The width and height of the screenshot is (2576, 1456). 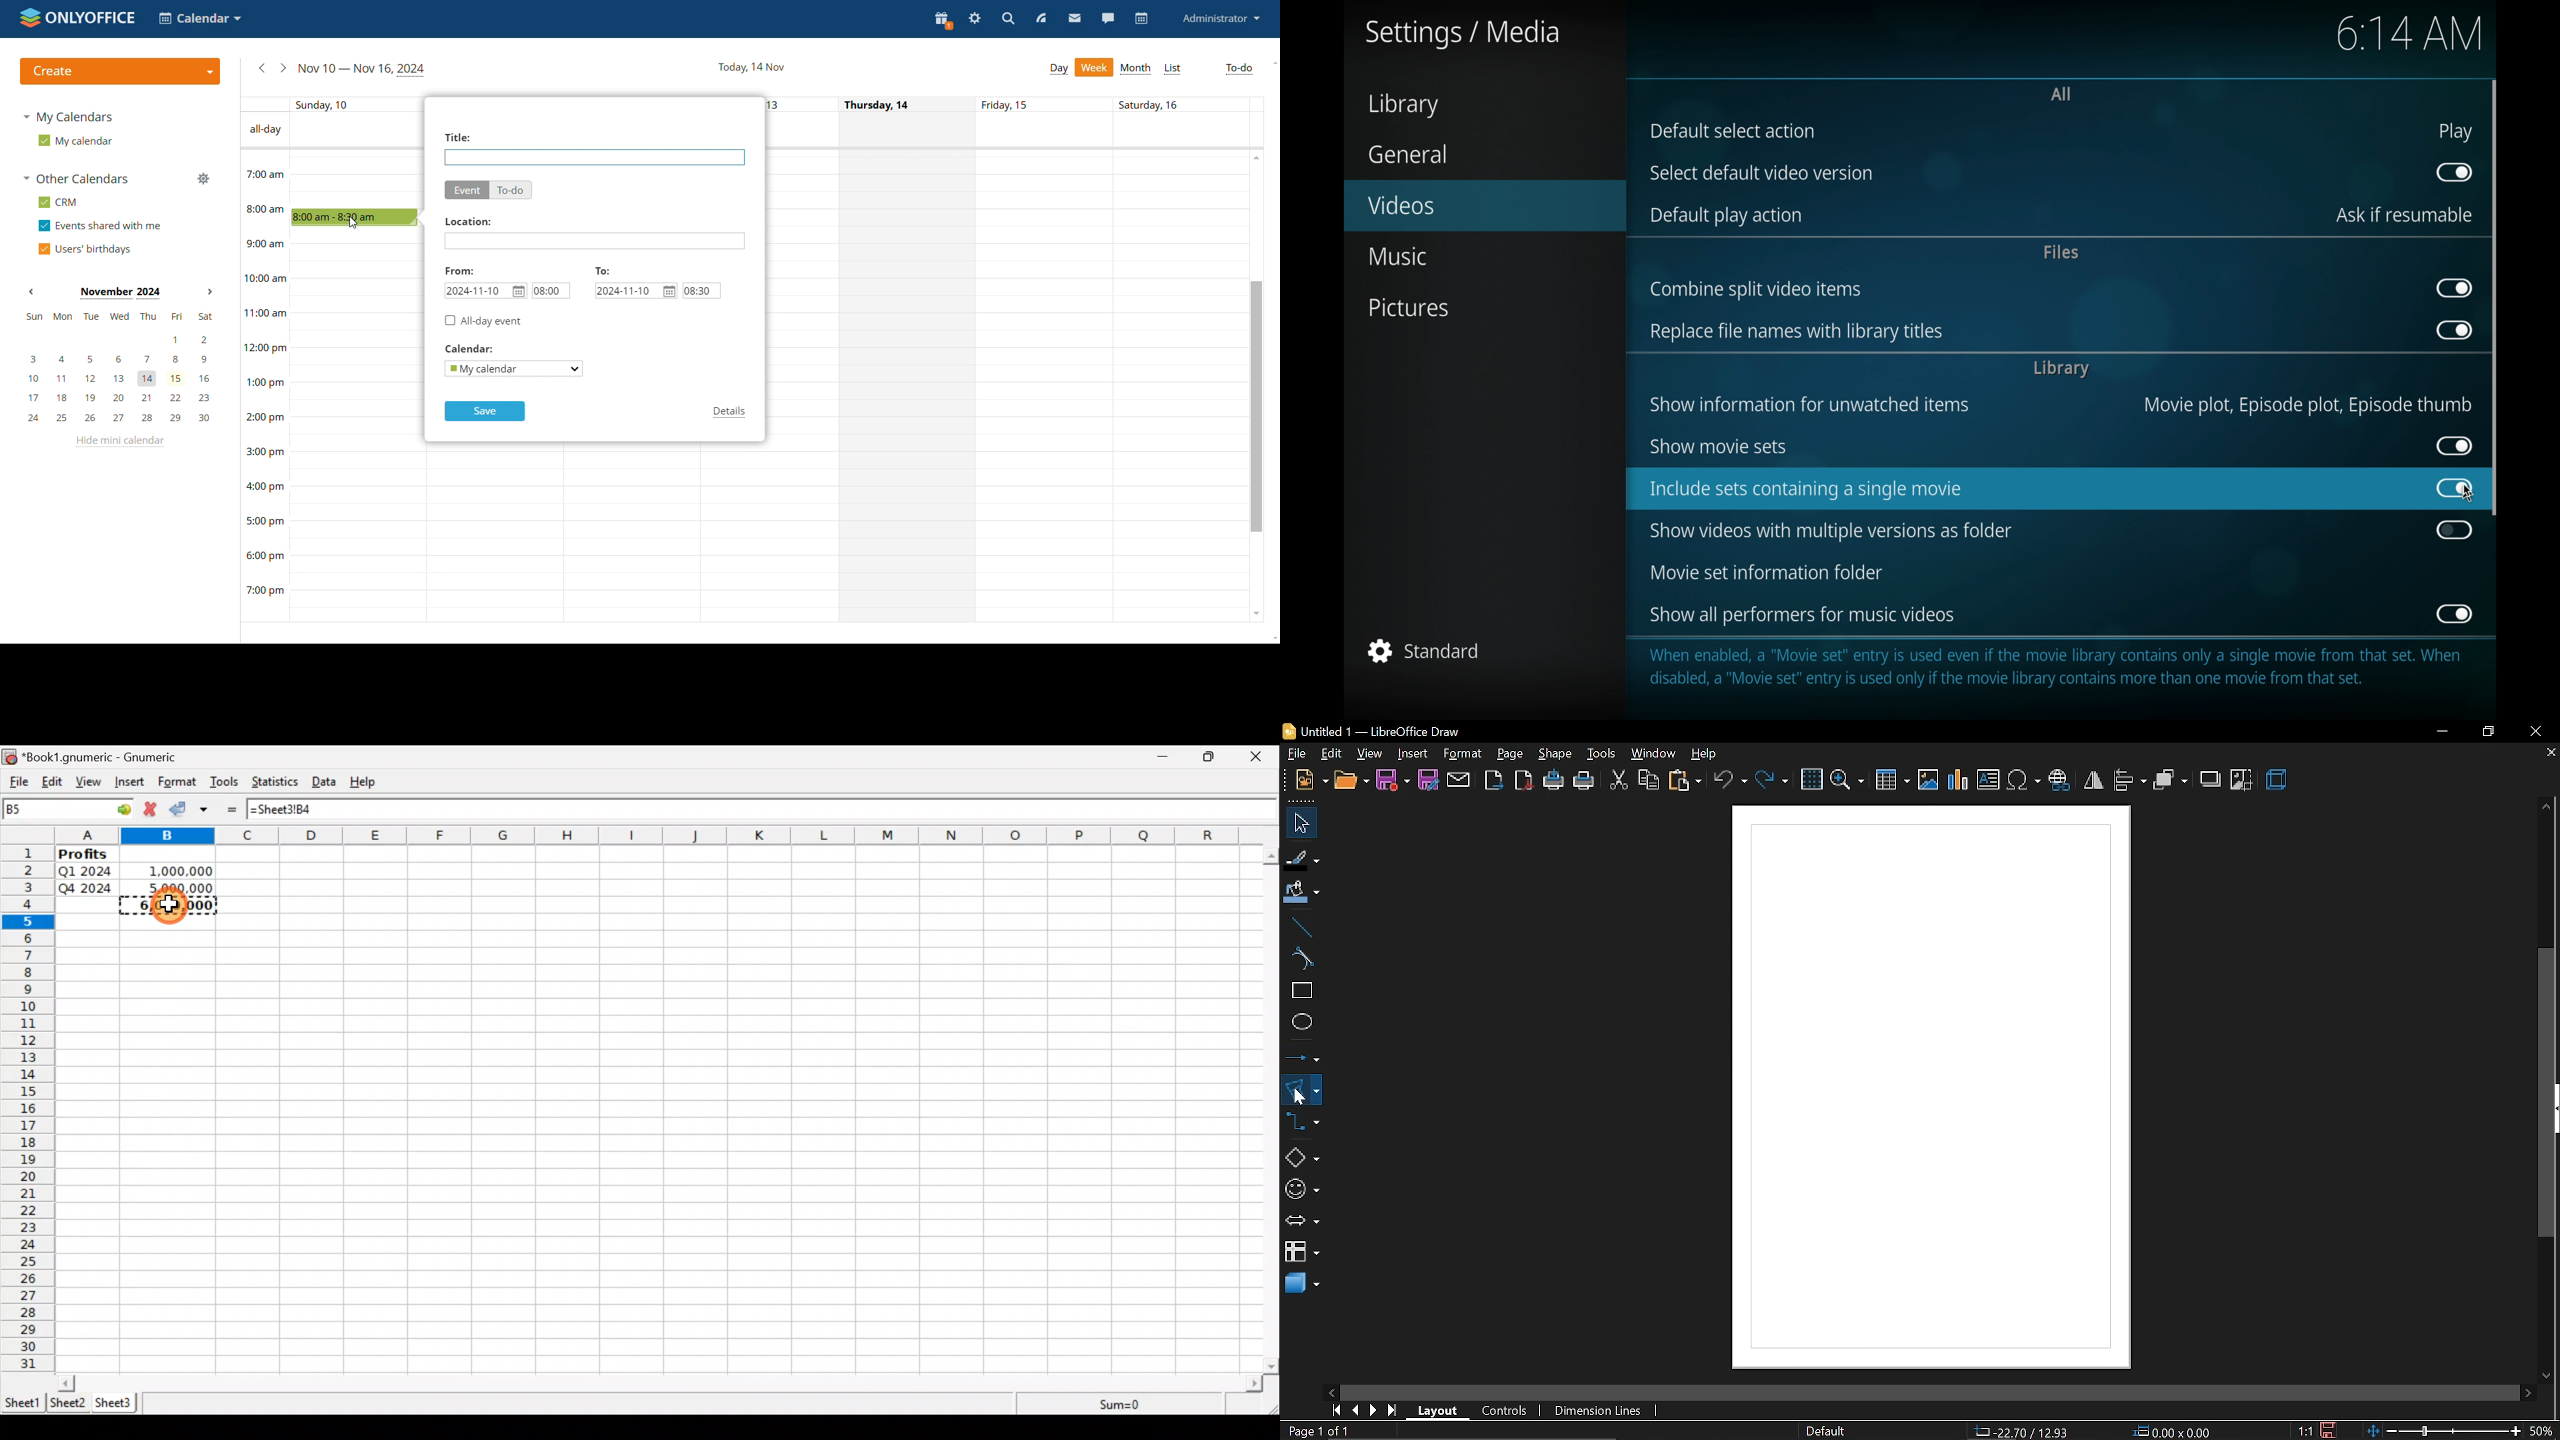 What do you see at coordinates (1386, 731) in the screenshot?
I see `Untitled 1- Libreoffice Draw` at bounding box center [1386, 731].